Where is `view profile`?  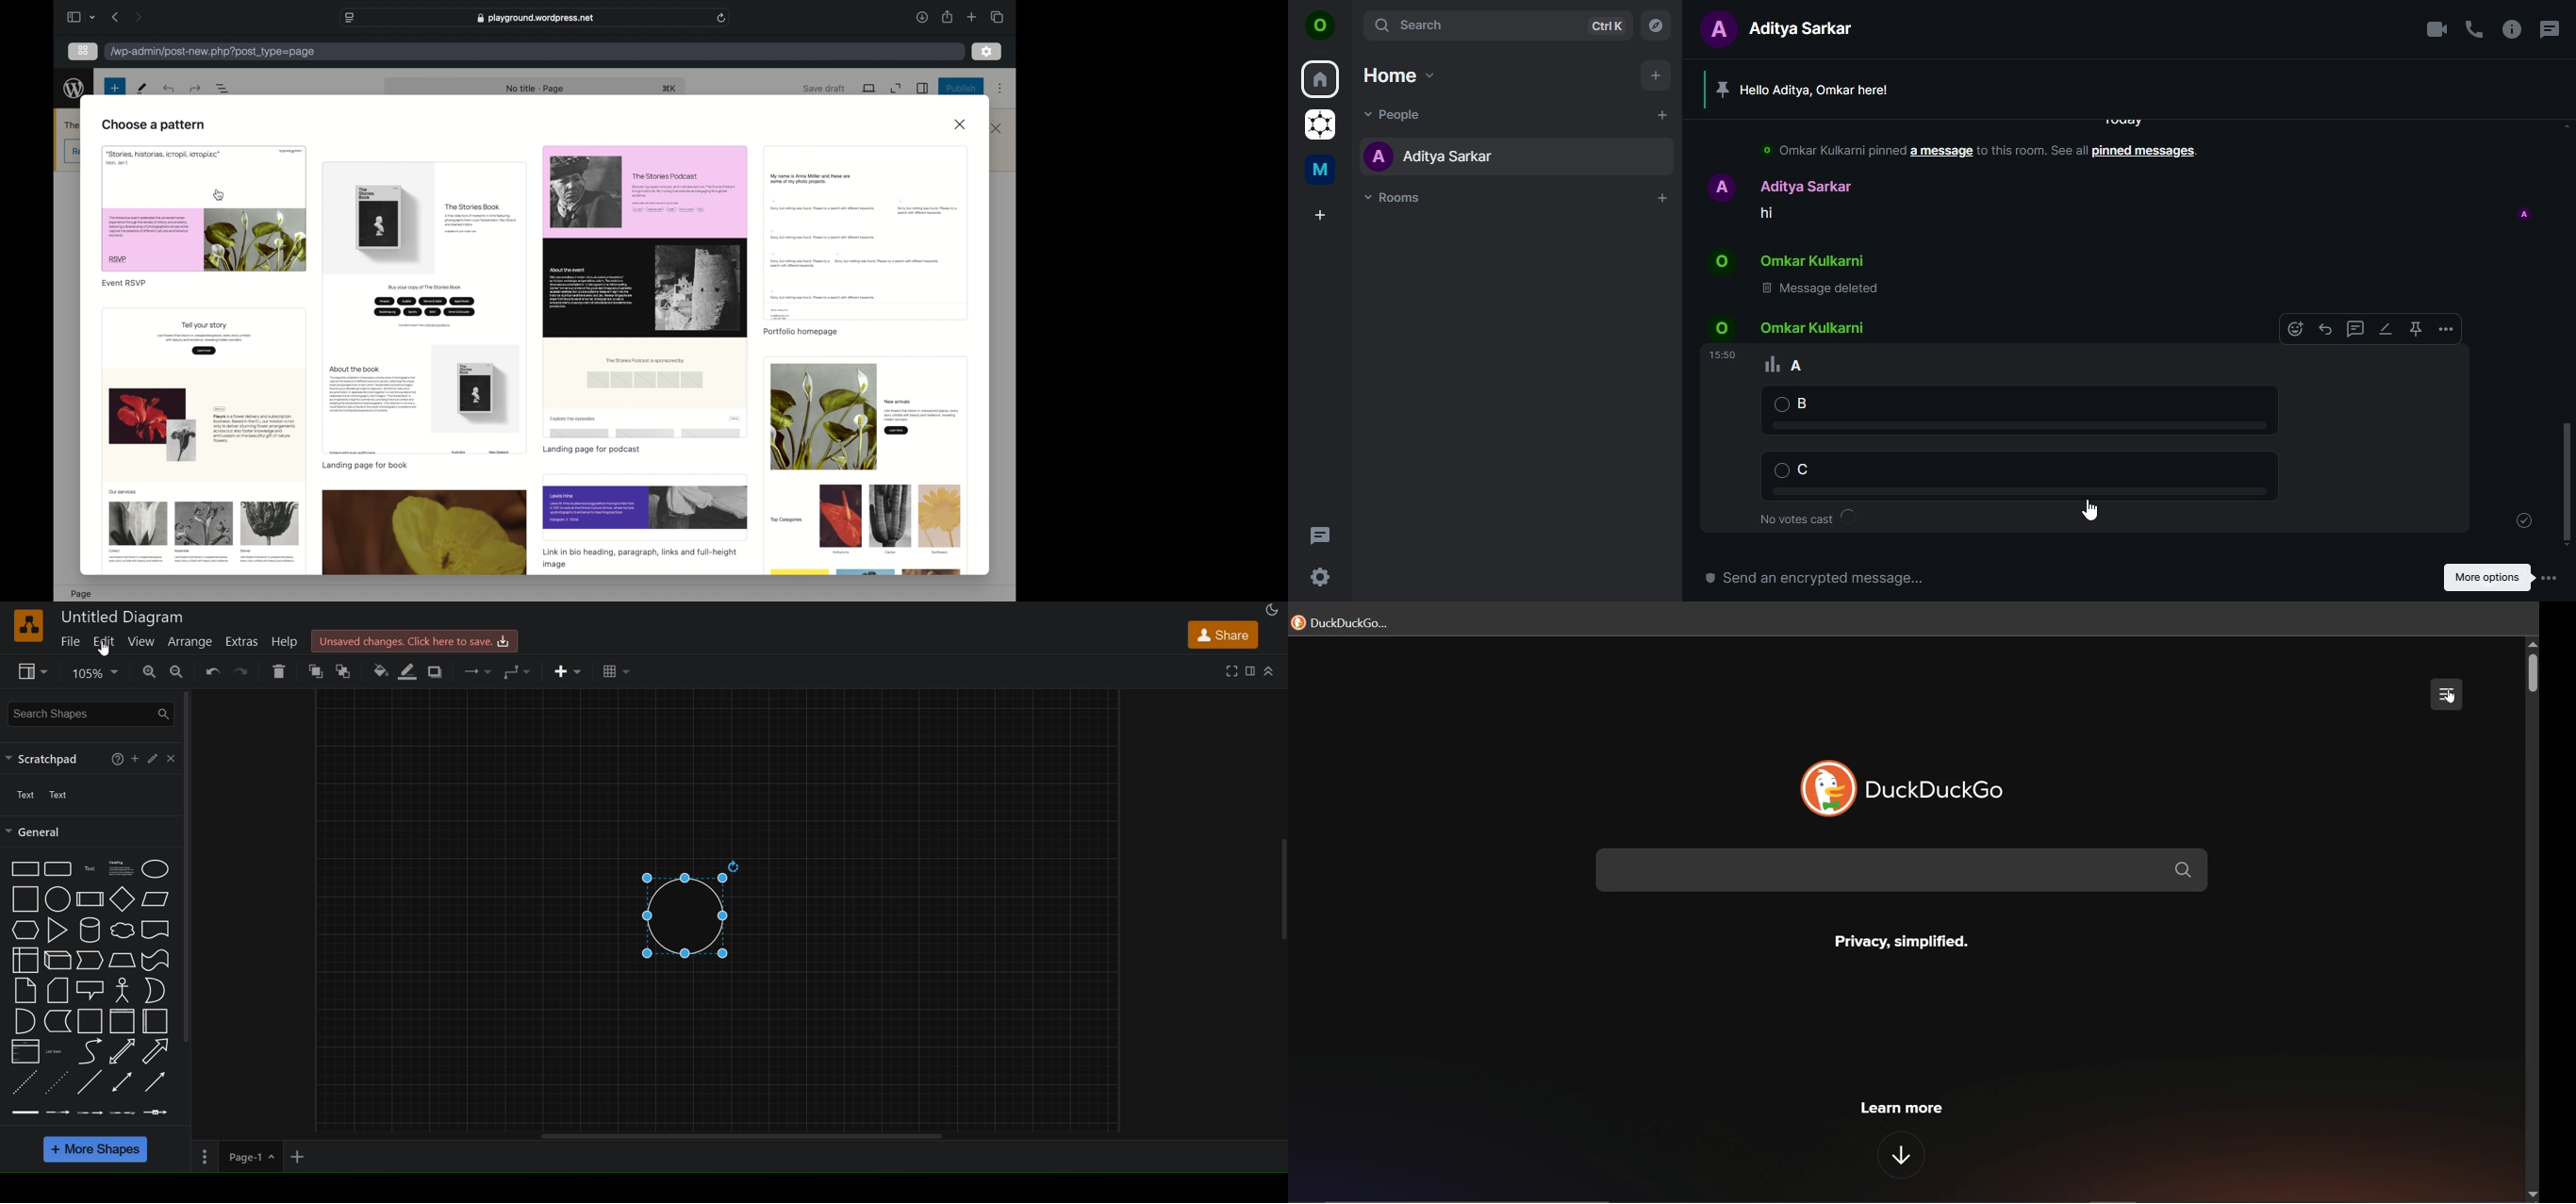
view profile is located at coordinates (1321, 27).